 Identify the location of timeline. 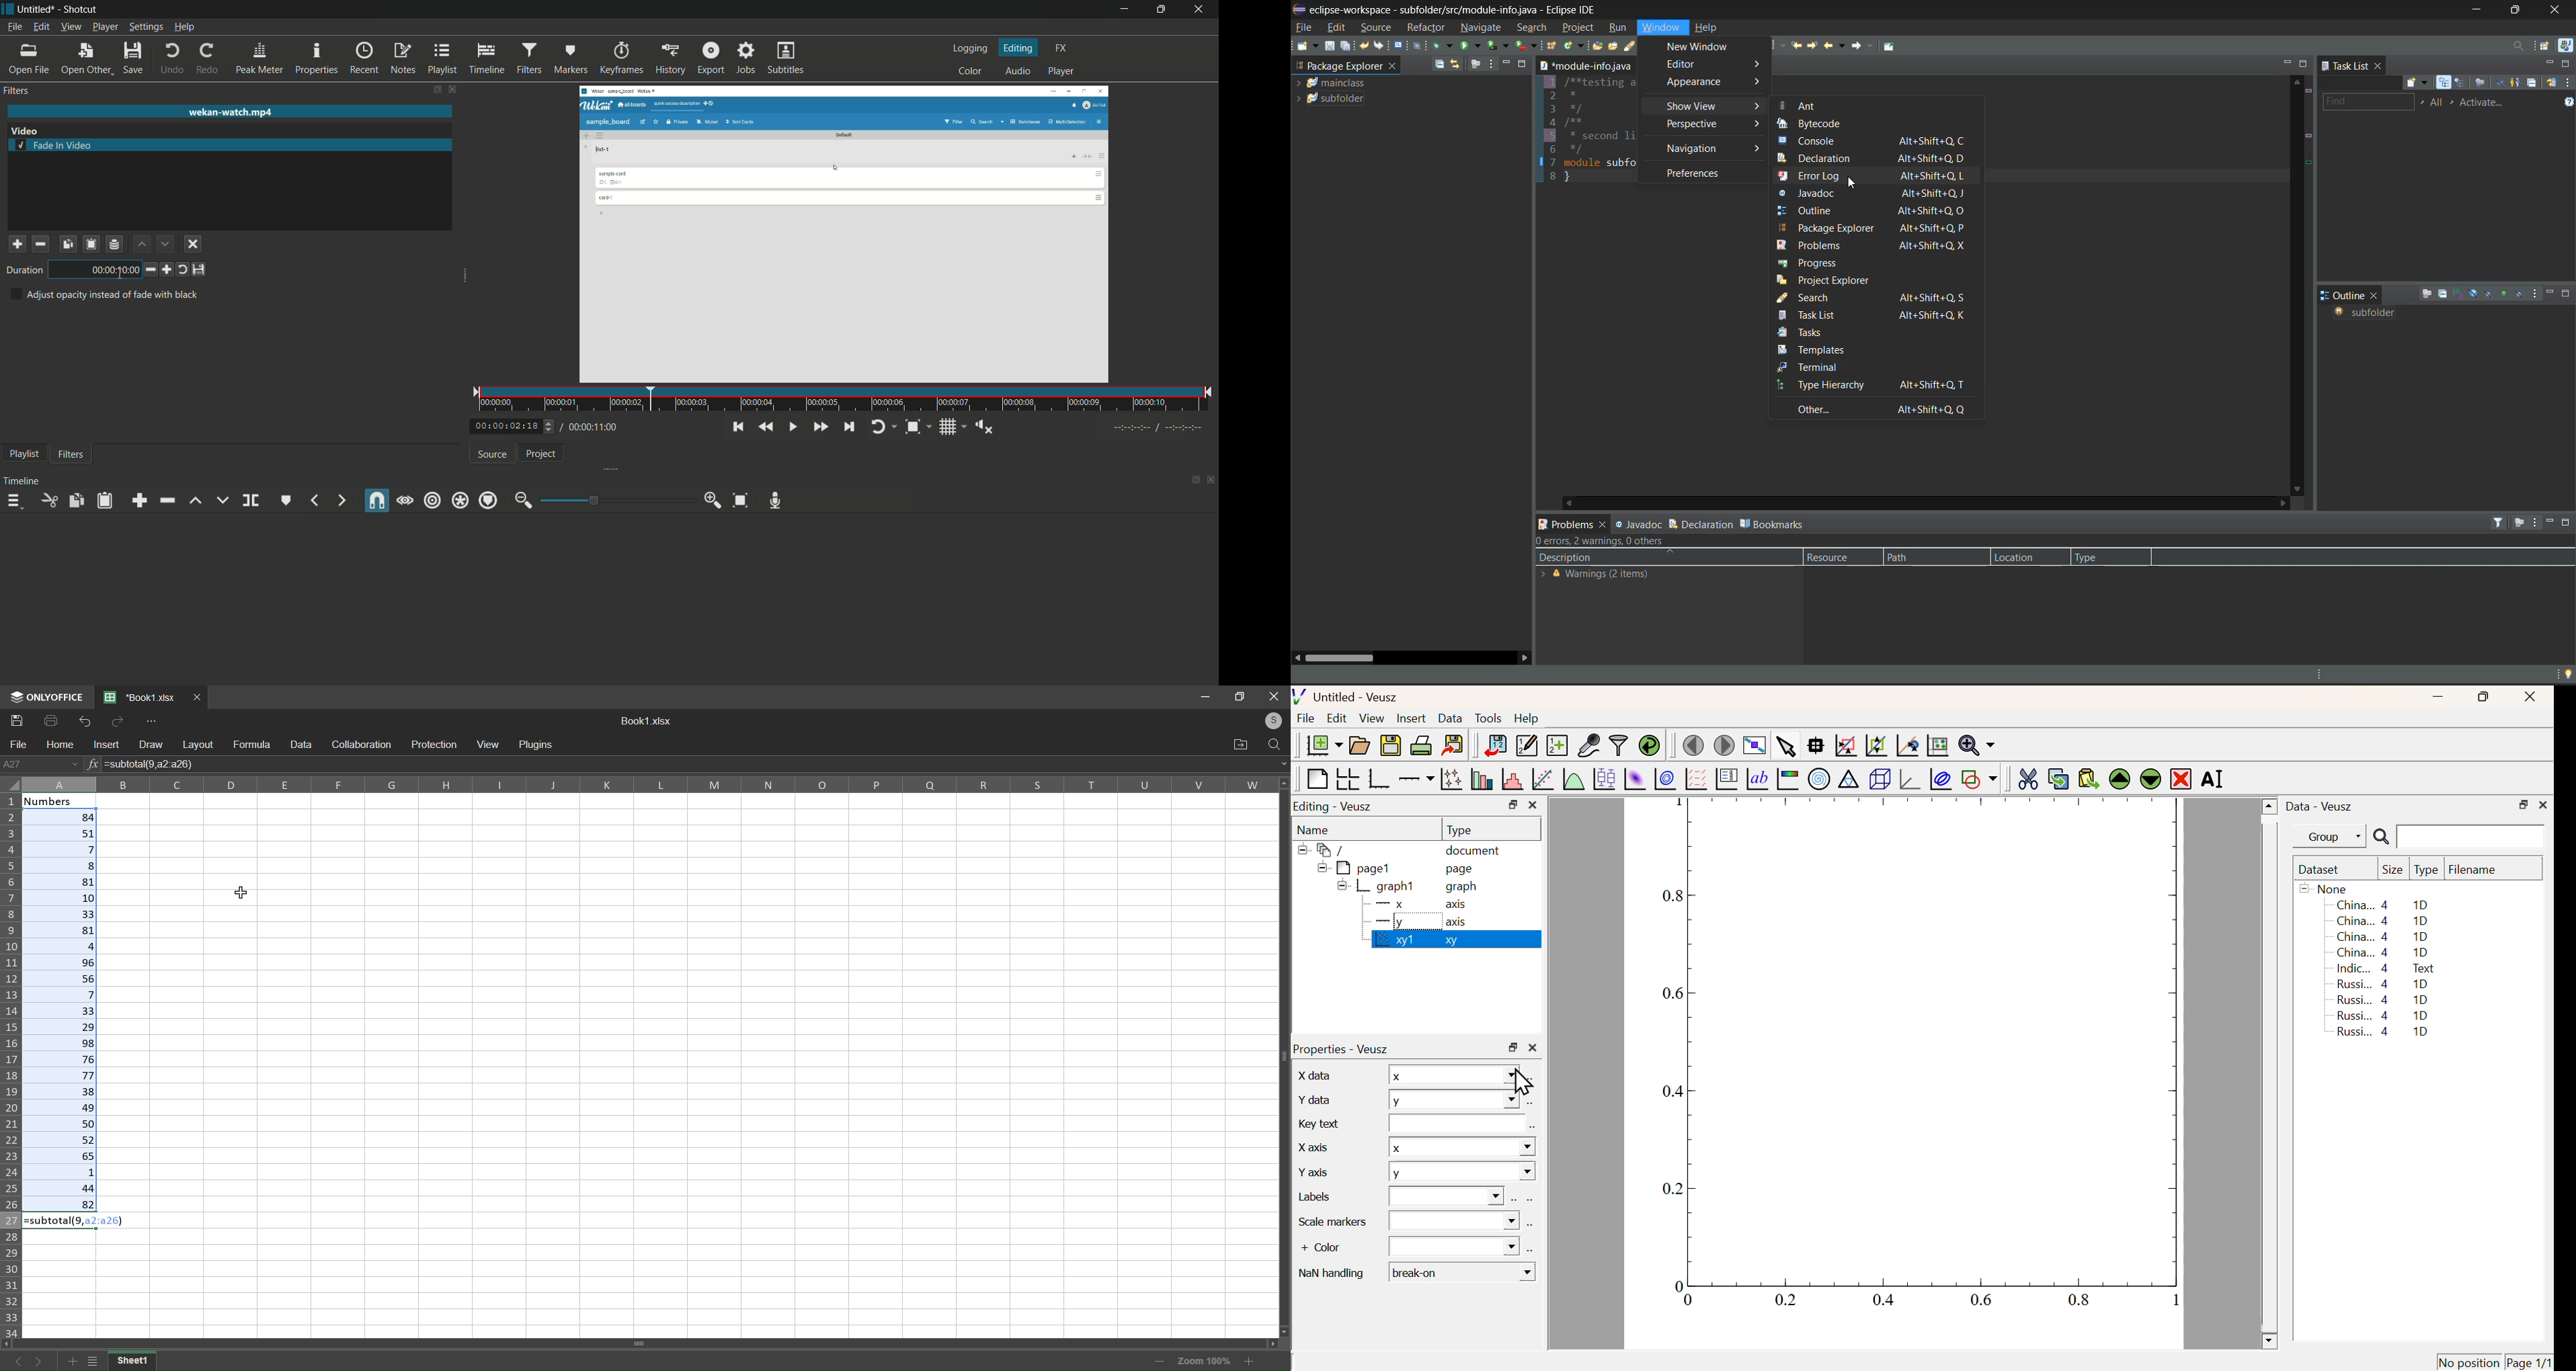
(22, 481).